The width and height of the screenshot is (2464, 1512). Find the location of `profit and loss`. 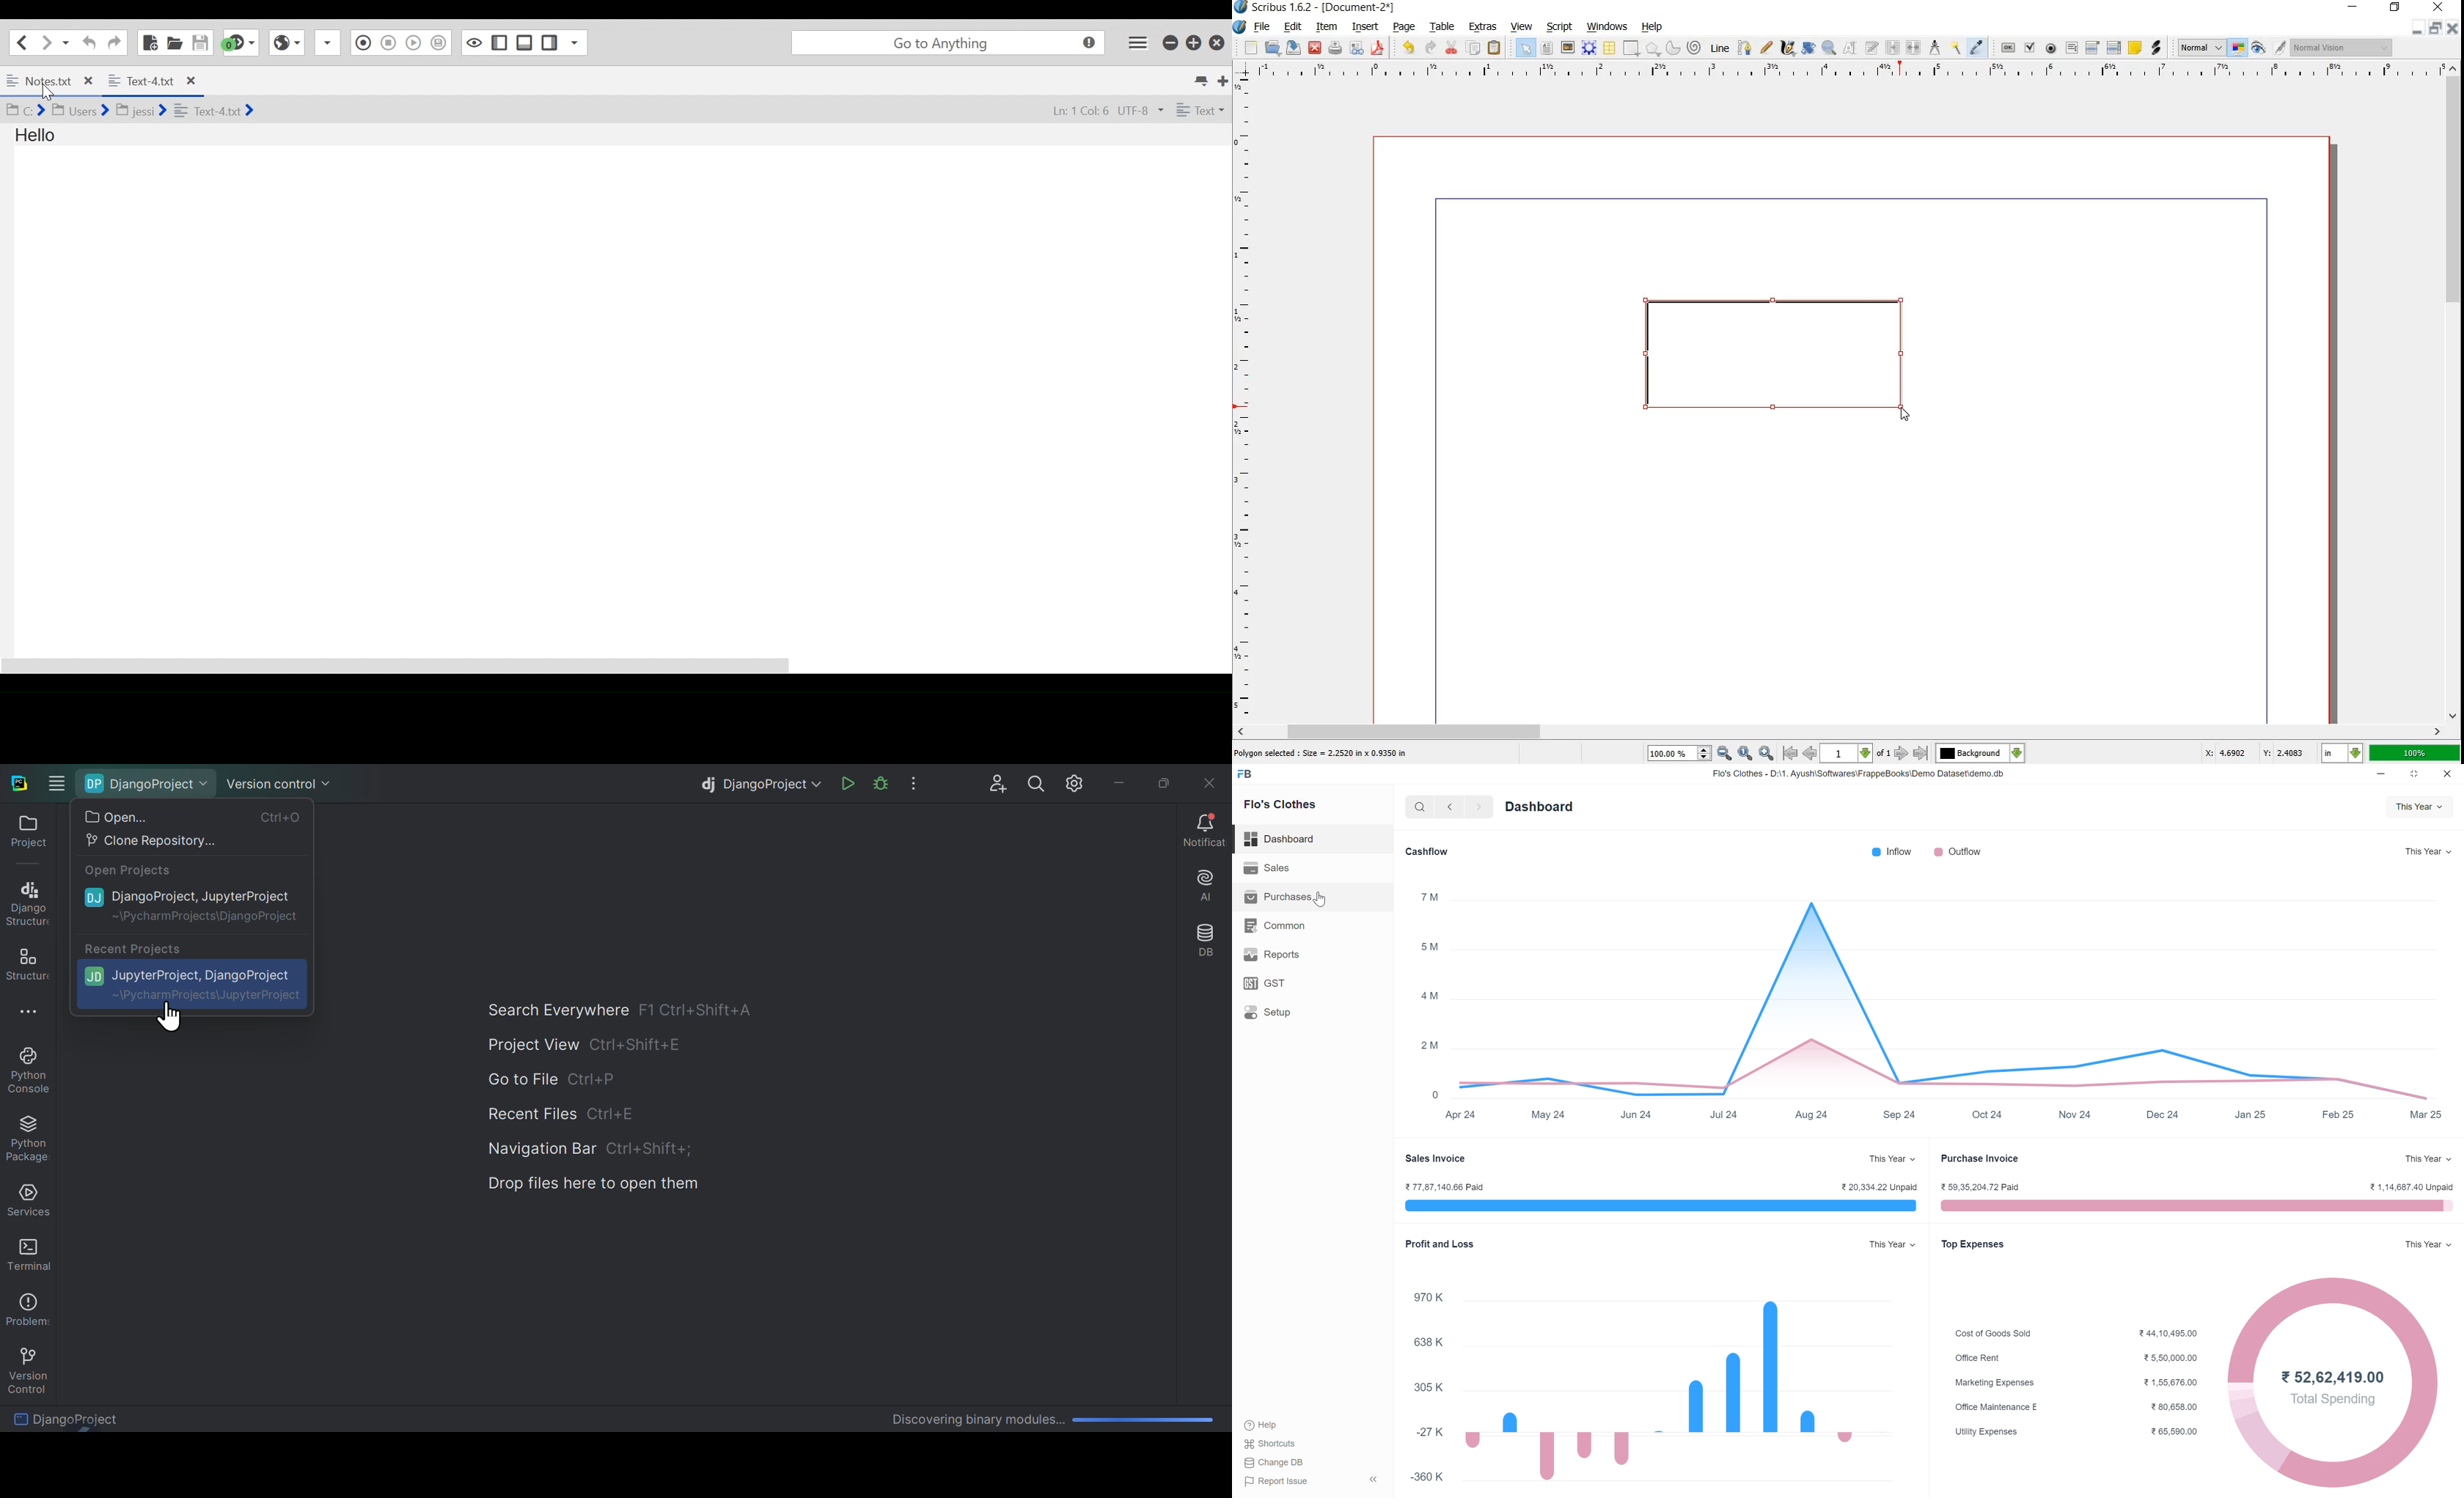

profit and loss is located at coordinates (1439, 1244).